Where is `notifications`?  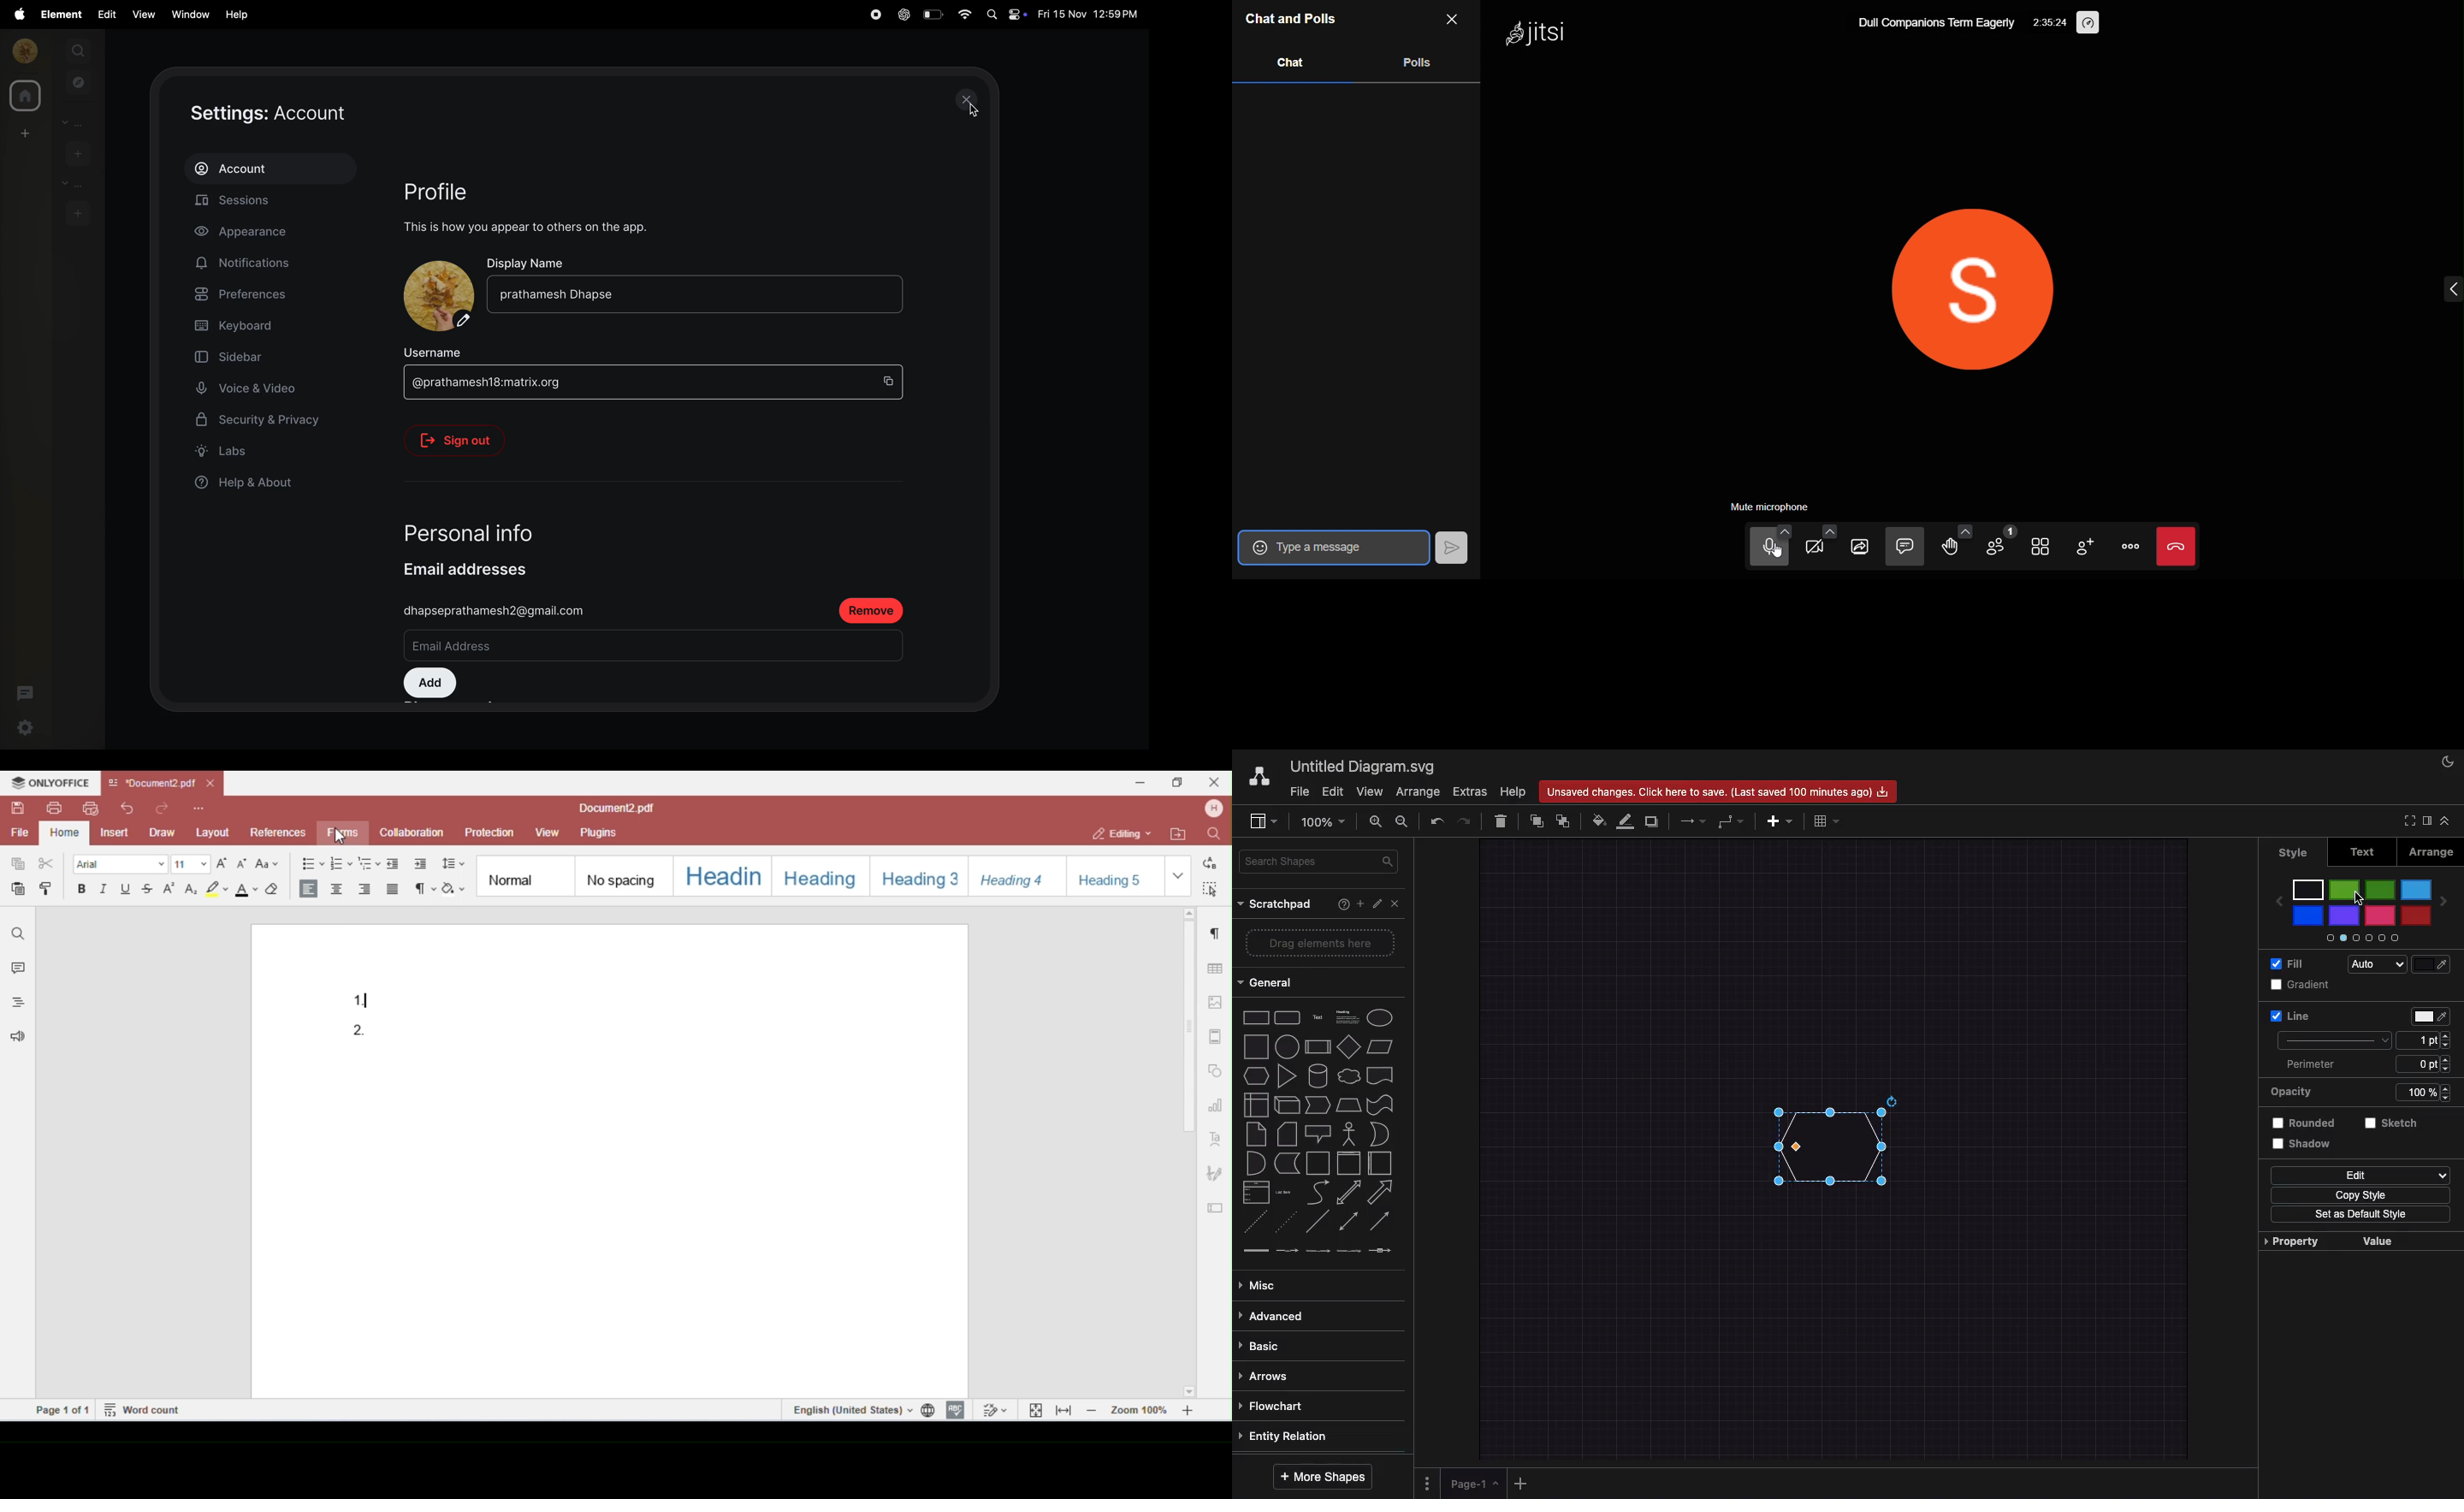 notifications is located at coordinates (247, 263).